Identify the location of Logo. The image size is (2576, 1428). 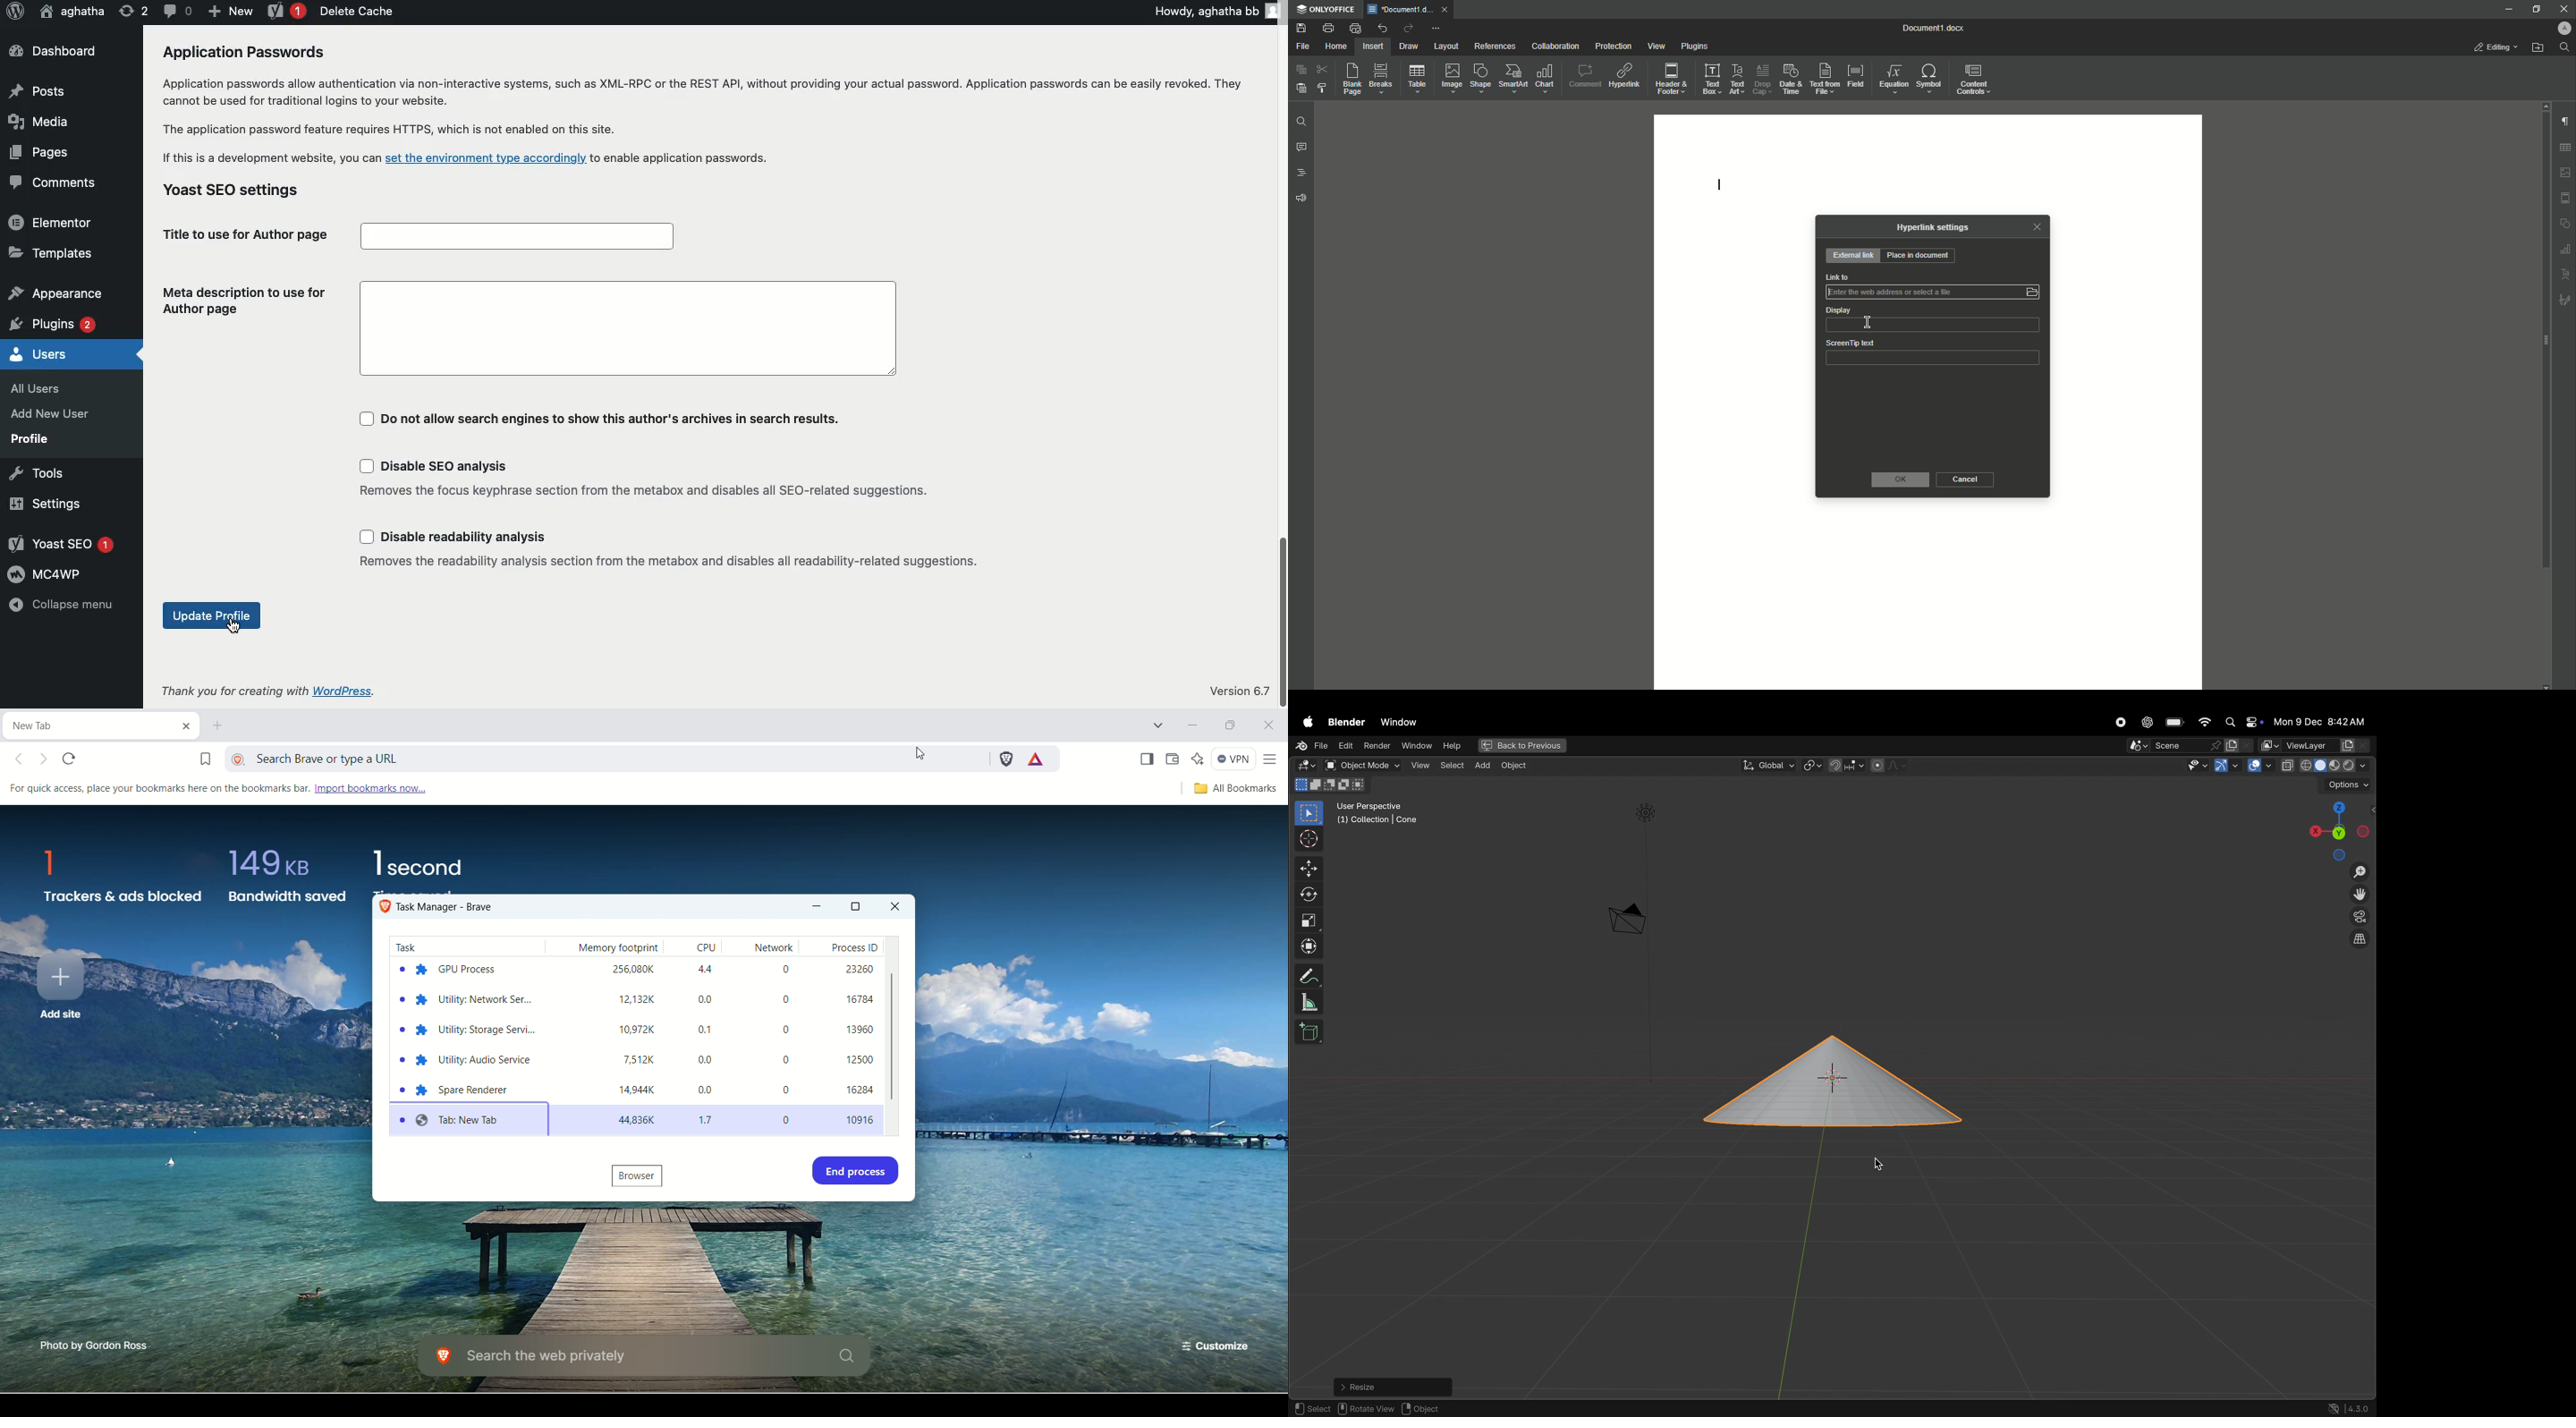
(14, 12).